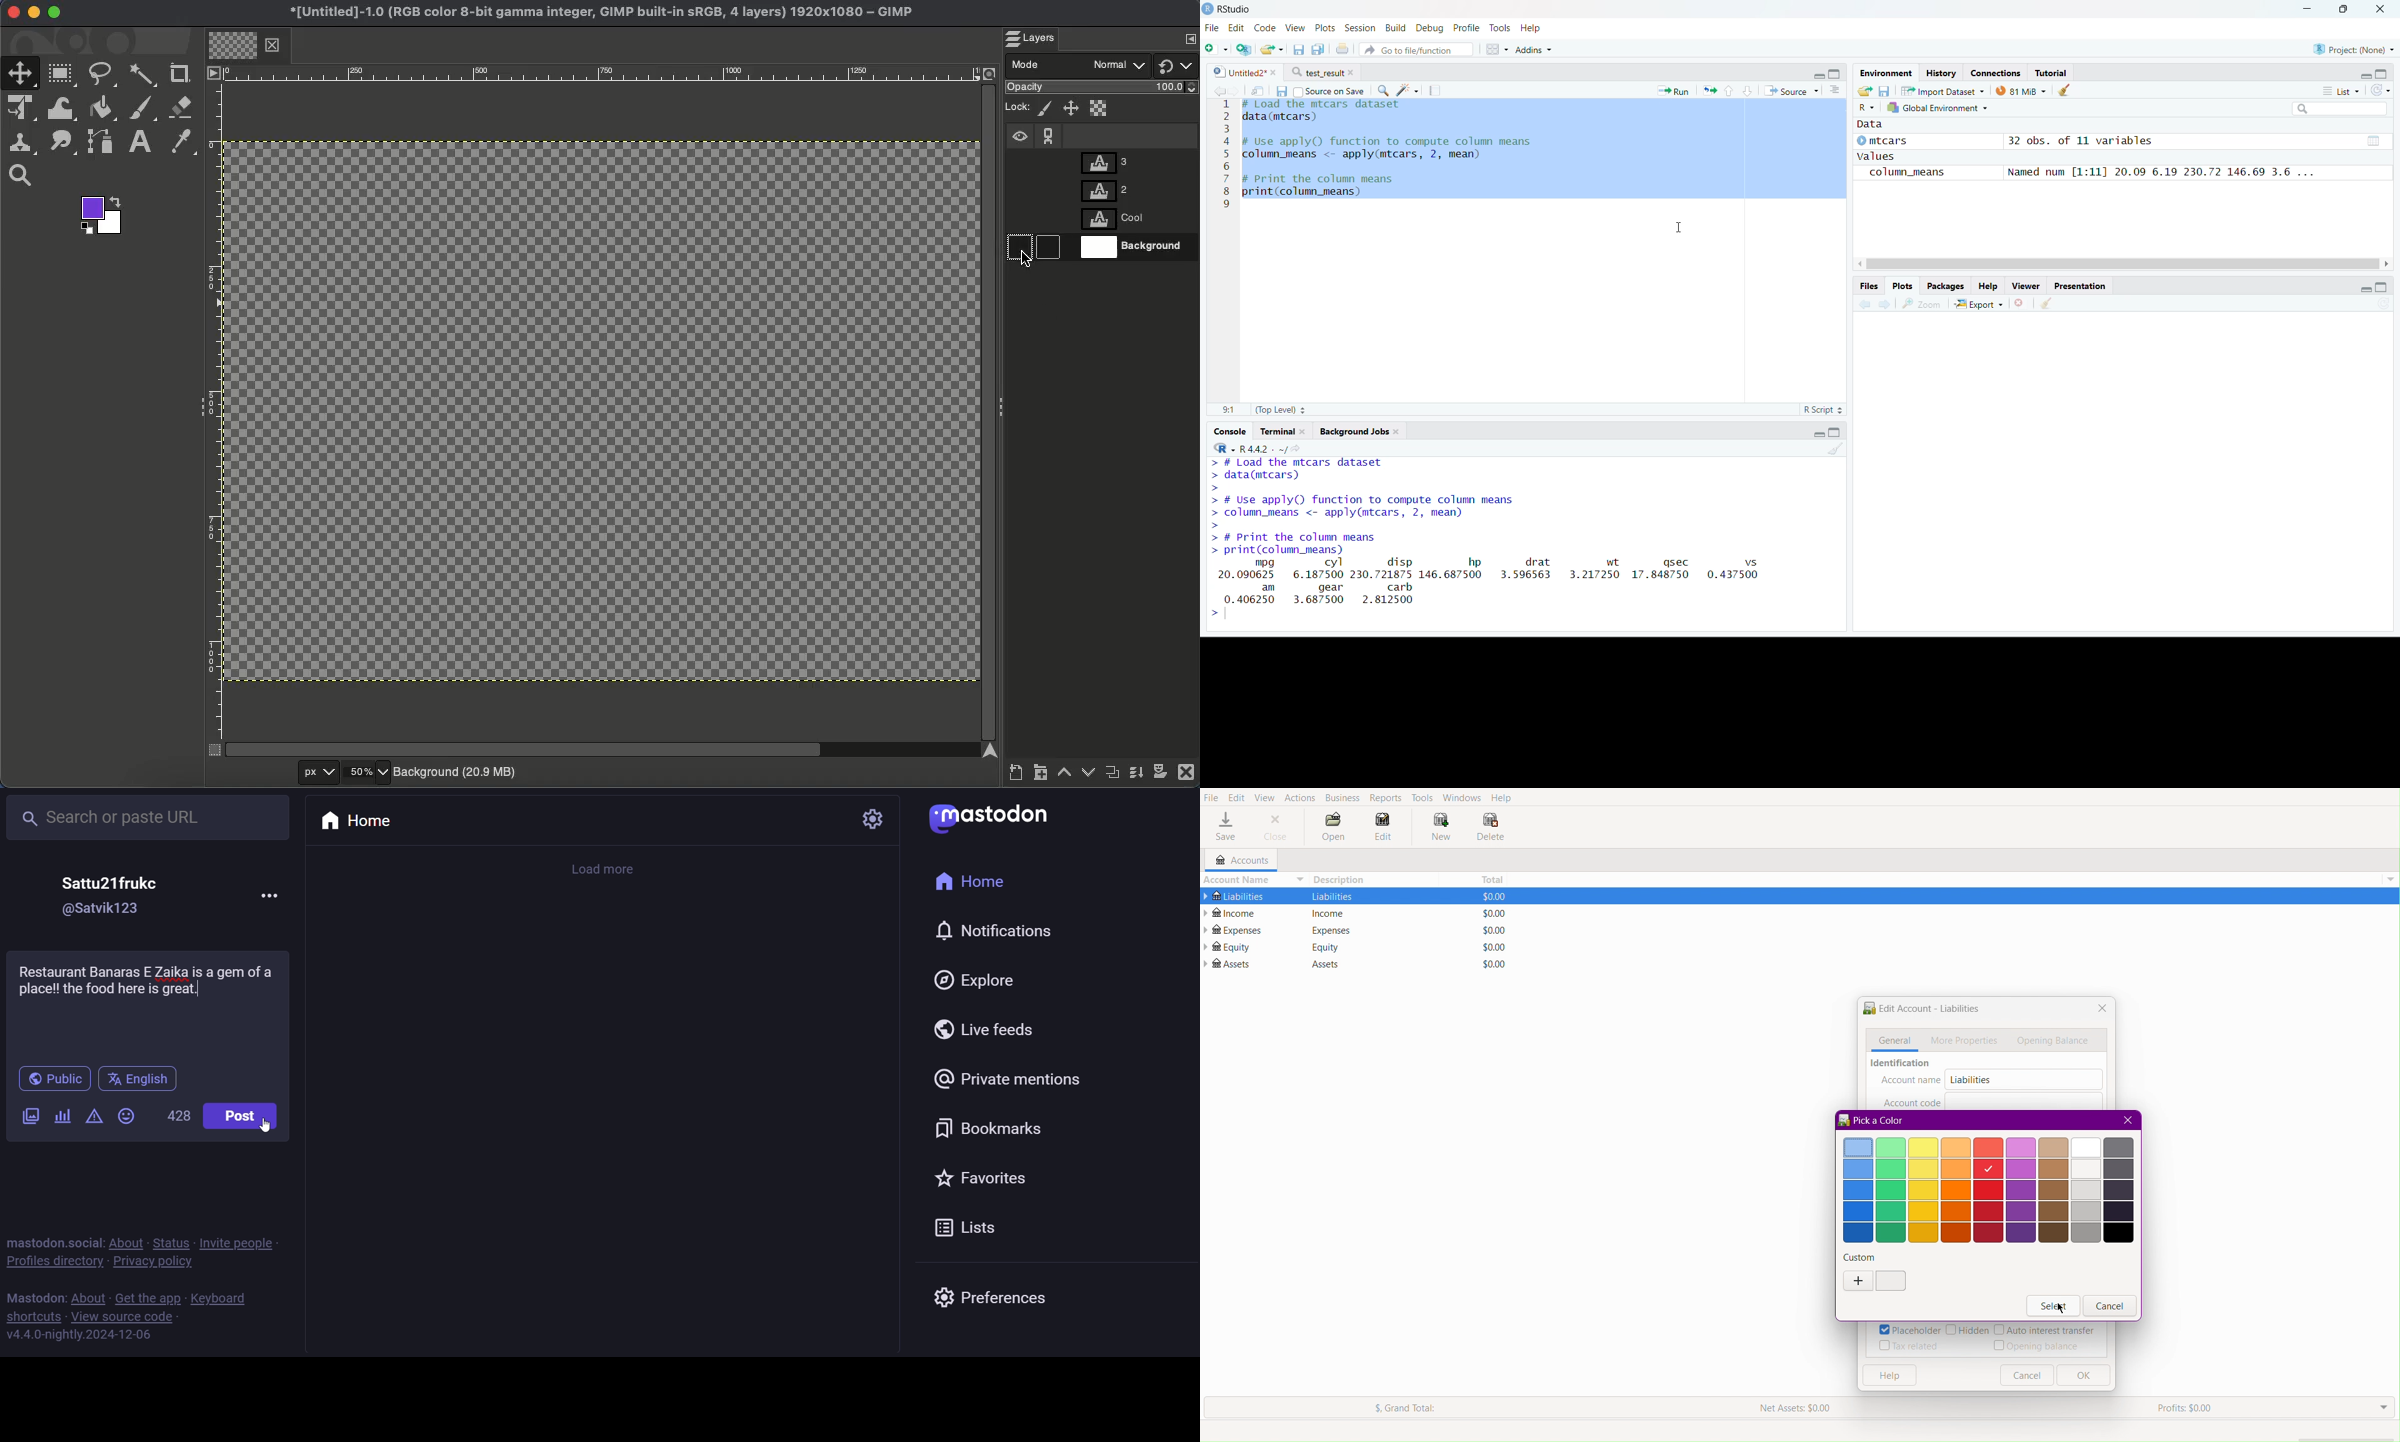 The width and height of the screenshot is (2408, 1456). What do you see at coordinates (1836, 433) in the screenshot?
I see `Maximize` at bounding box center [1836, 433].